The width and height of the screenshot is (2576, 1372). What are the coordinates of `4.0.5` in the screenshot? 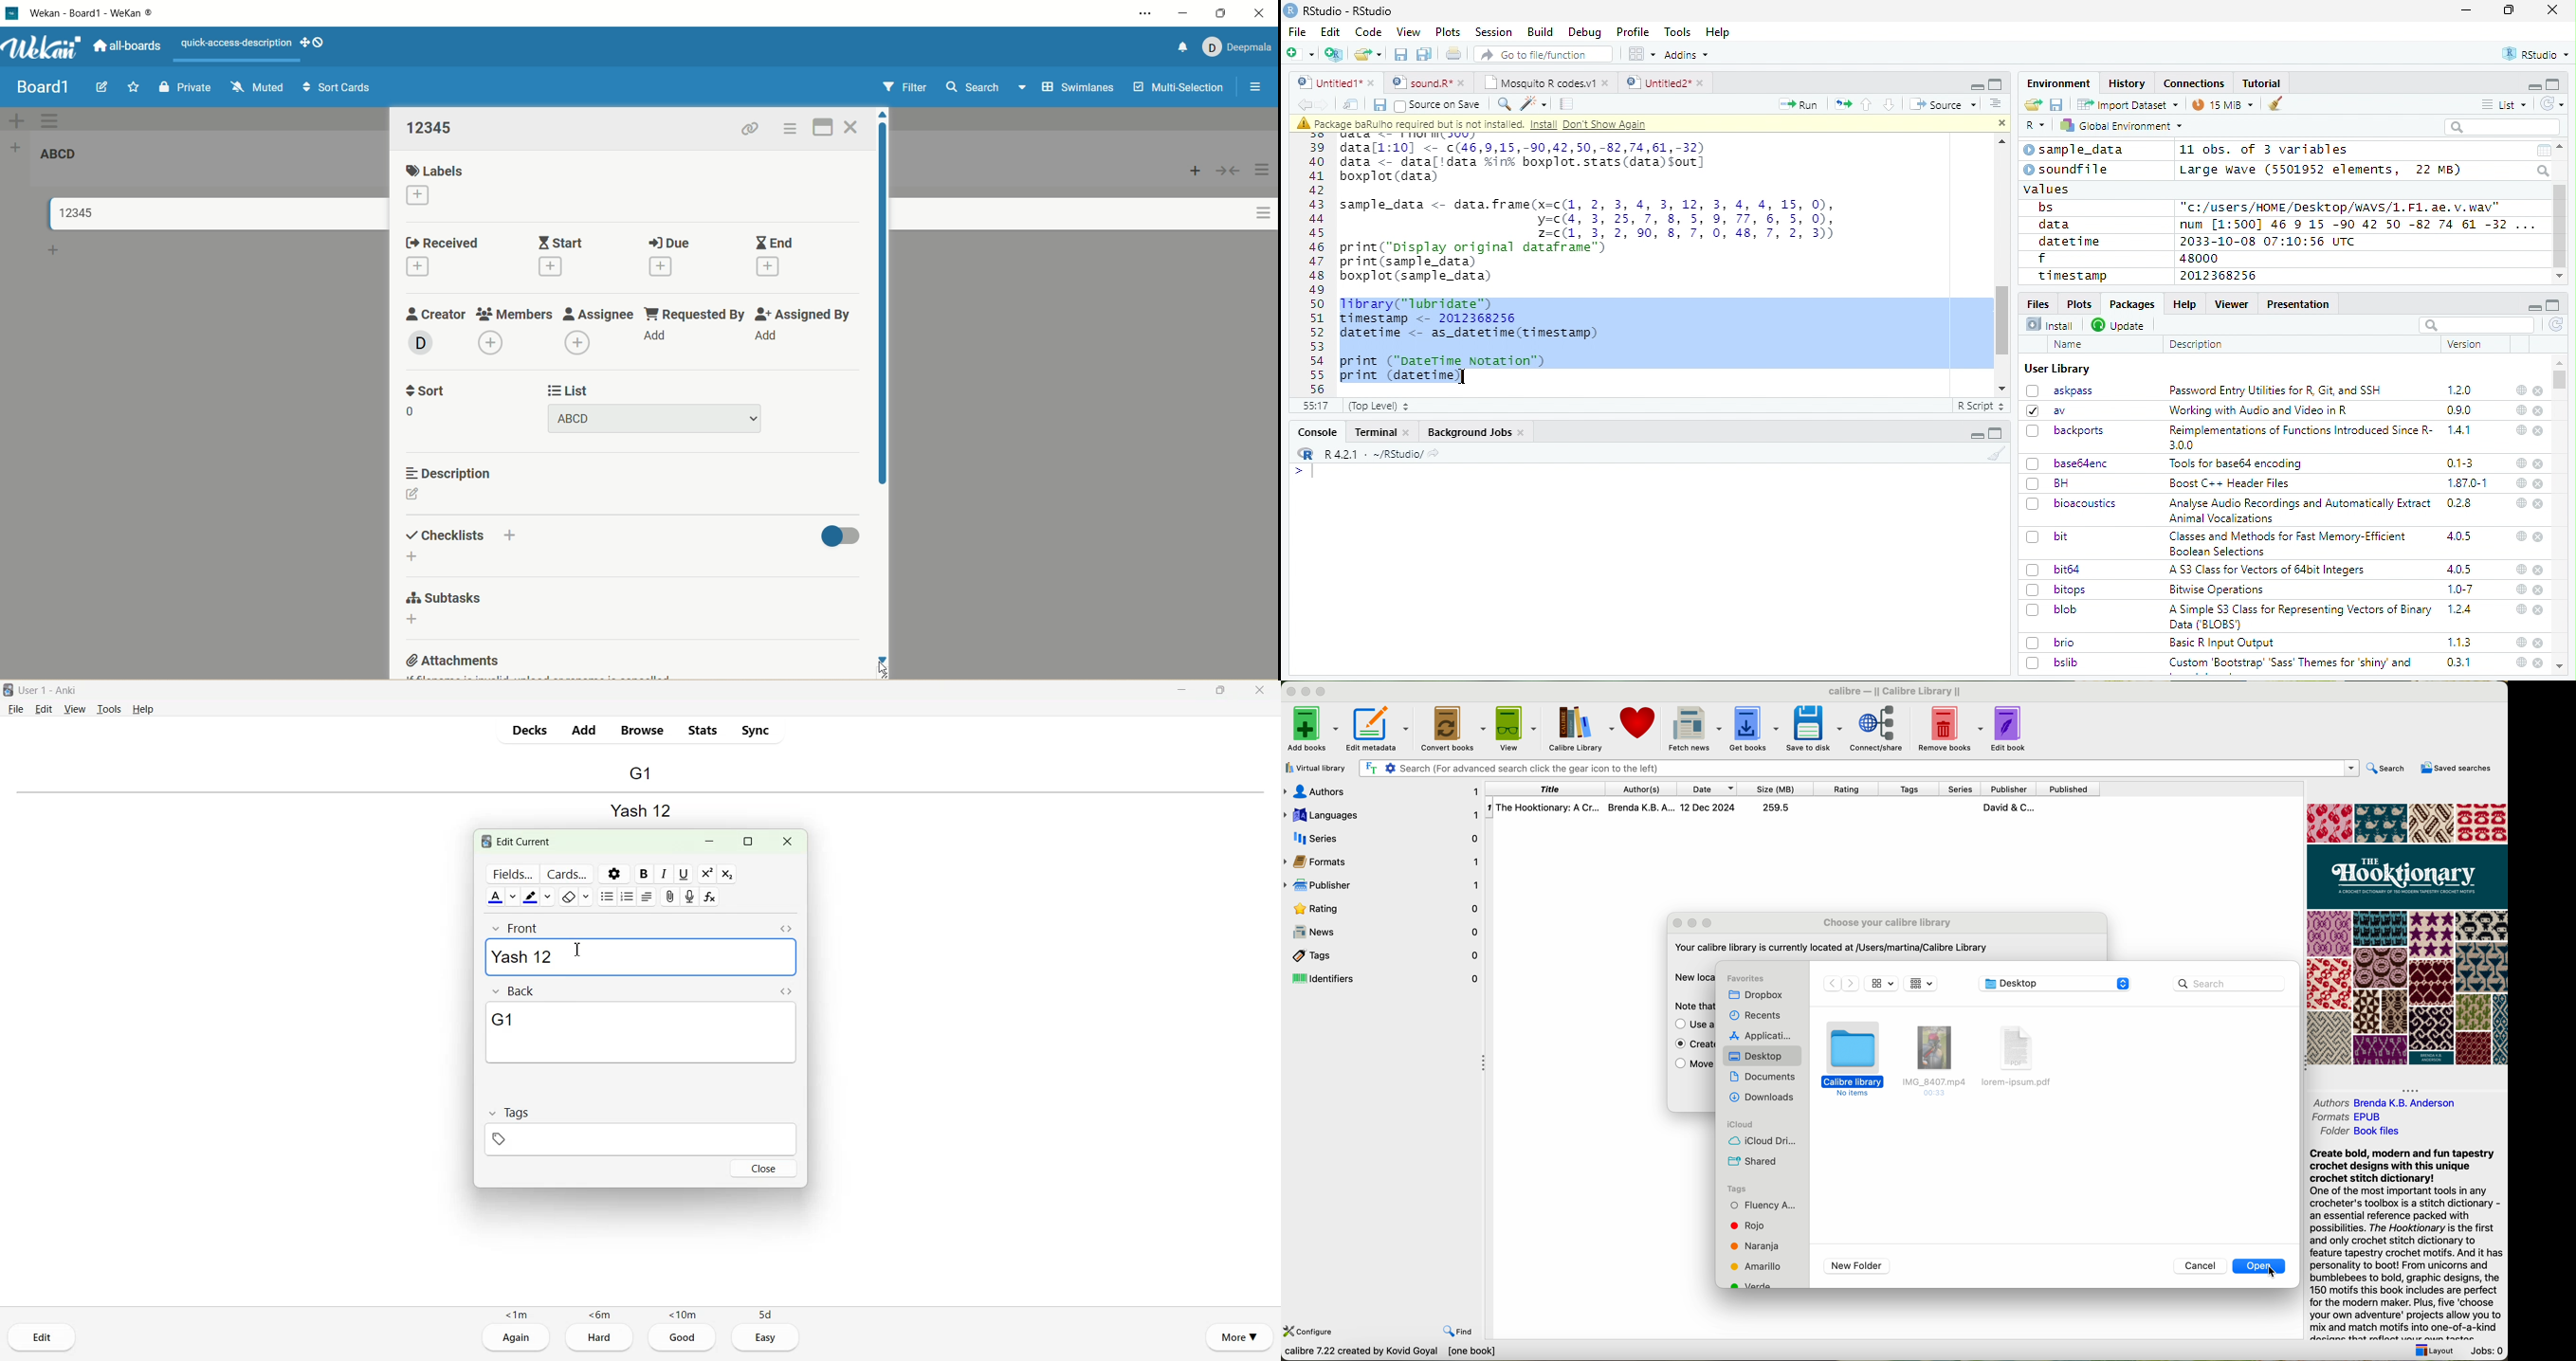 It's located at (2458, 536).